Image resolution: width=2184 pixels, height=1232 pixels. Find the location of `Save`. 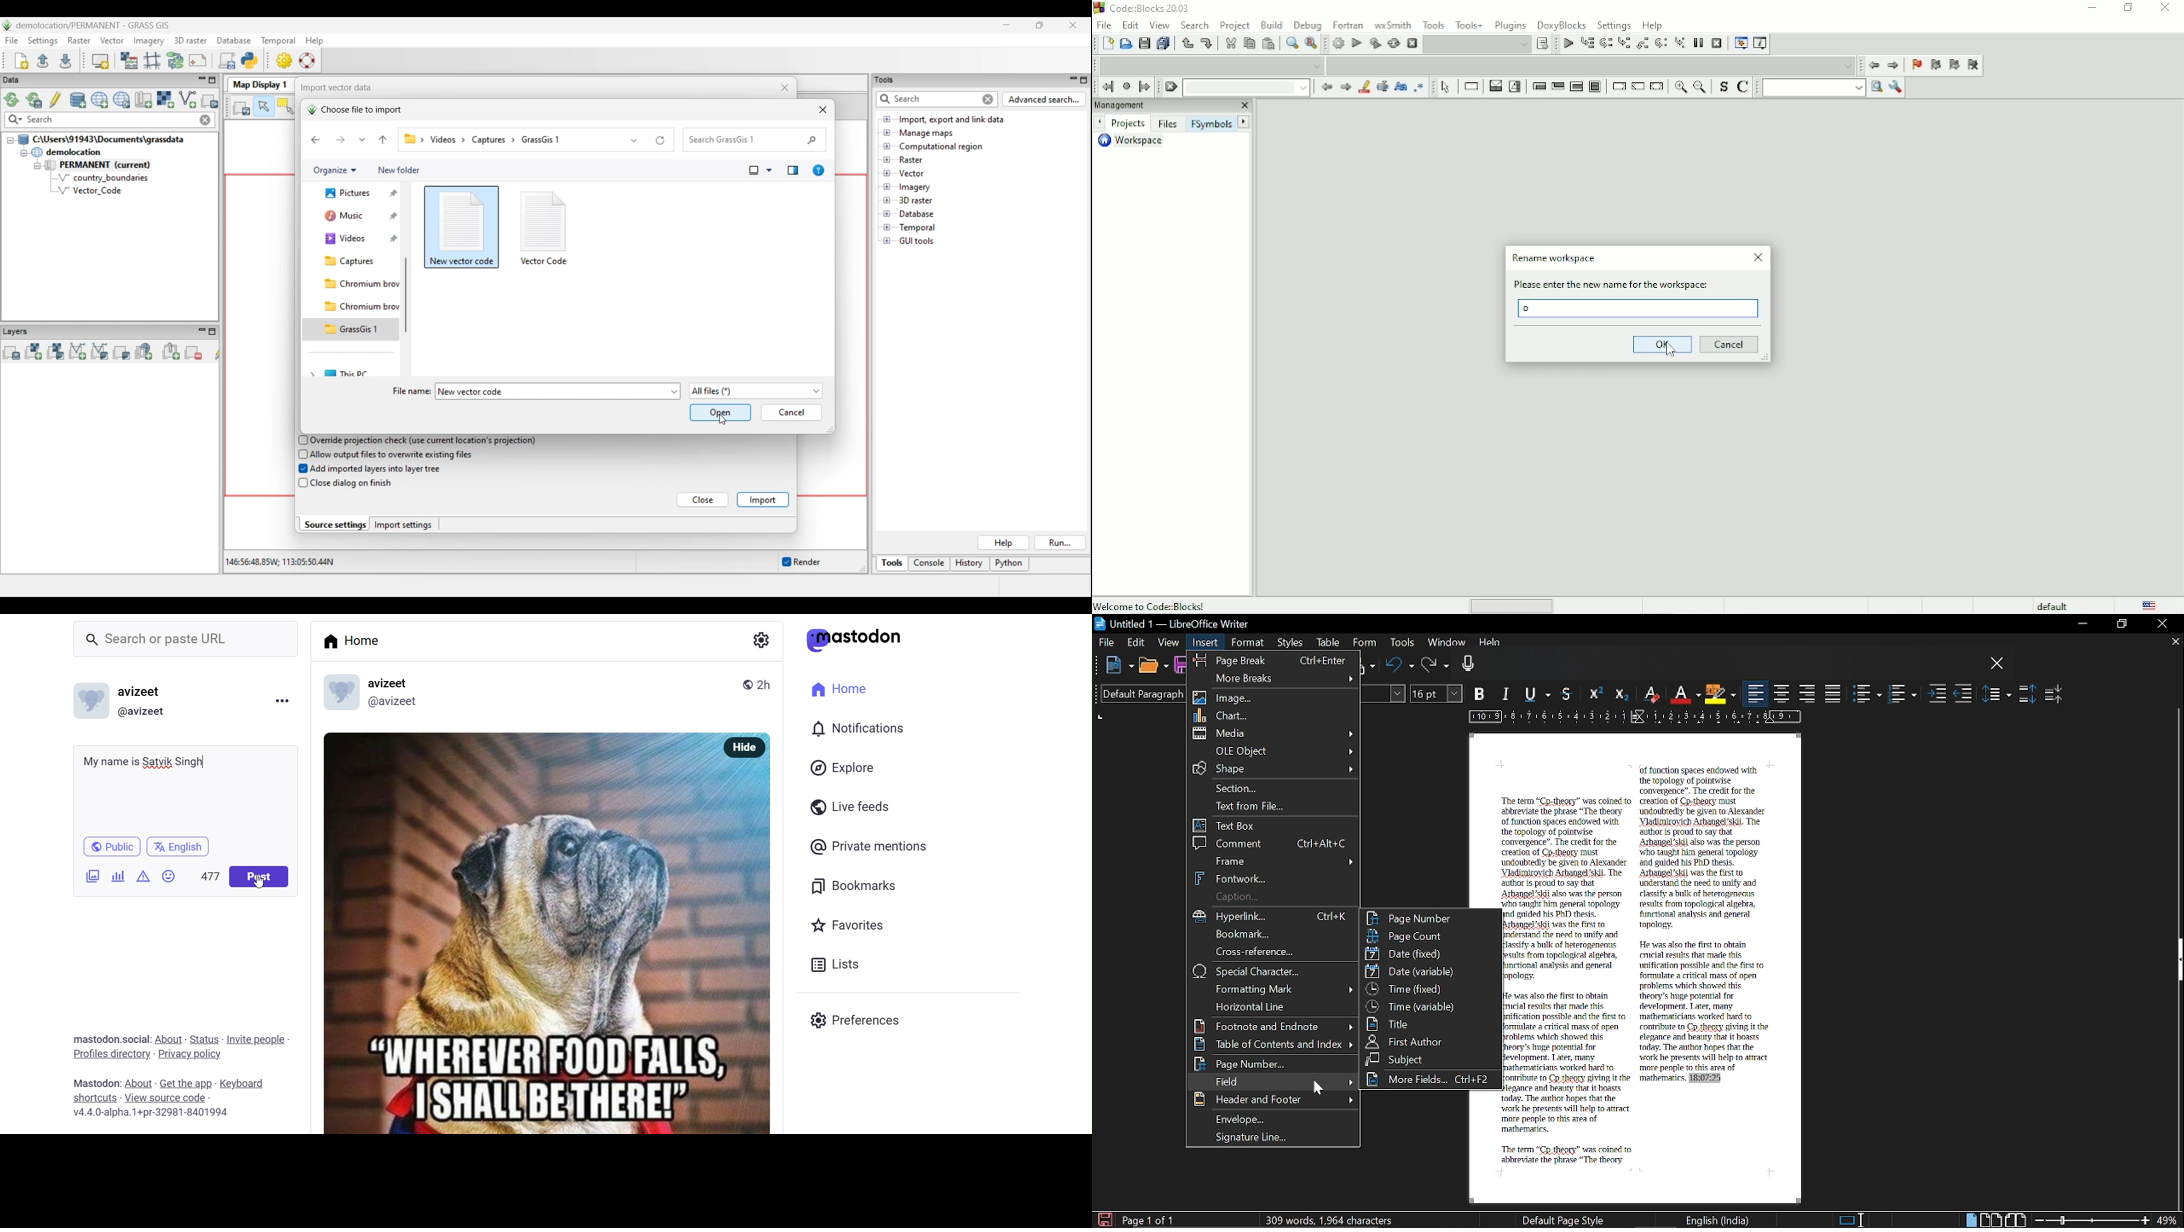

Save is located at coordinates (1103, 1219).